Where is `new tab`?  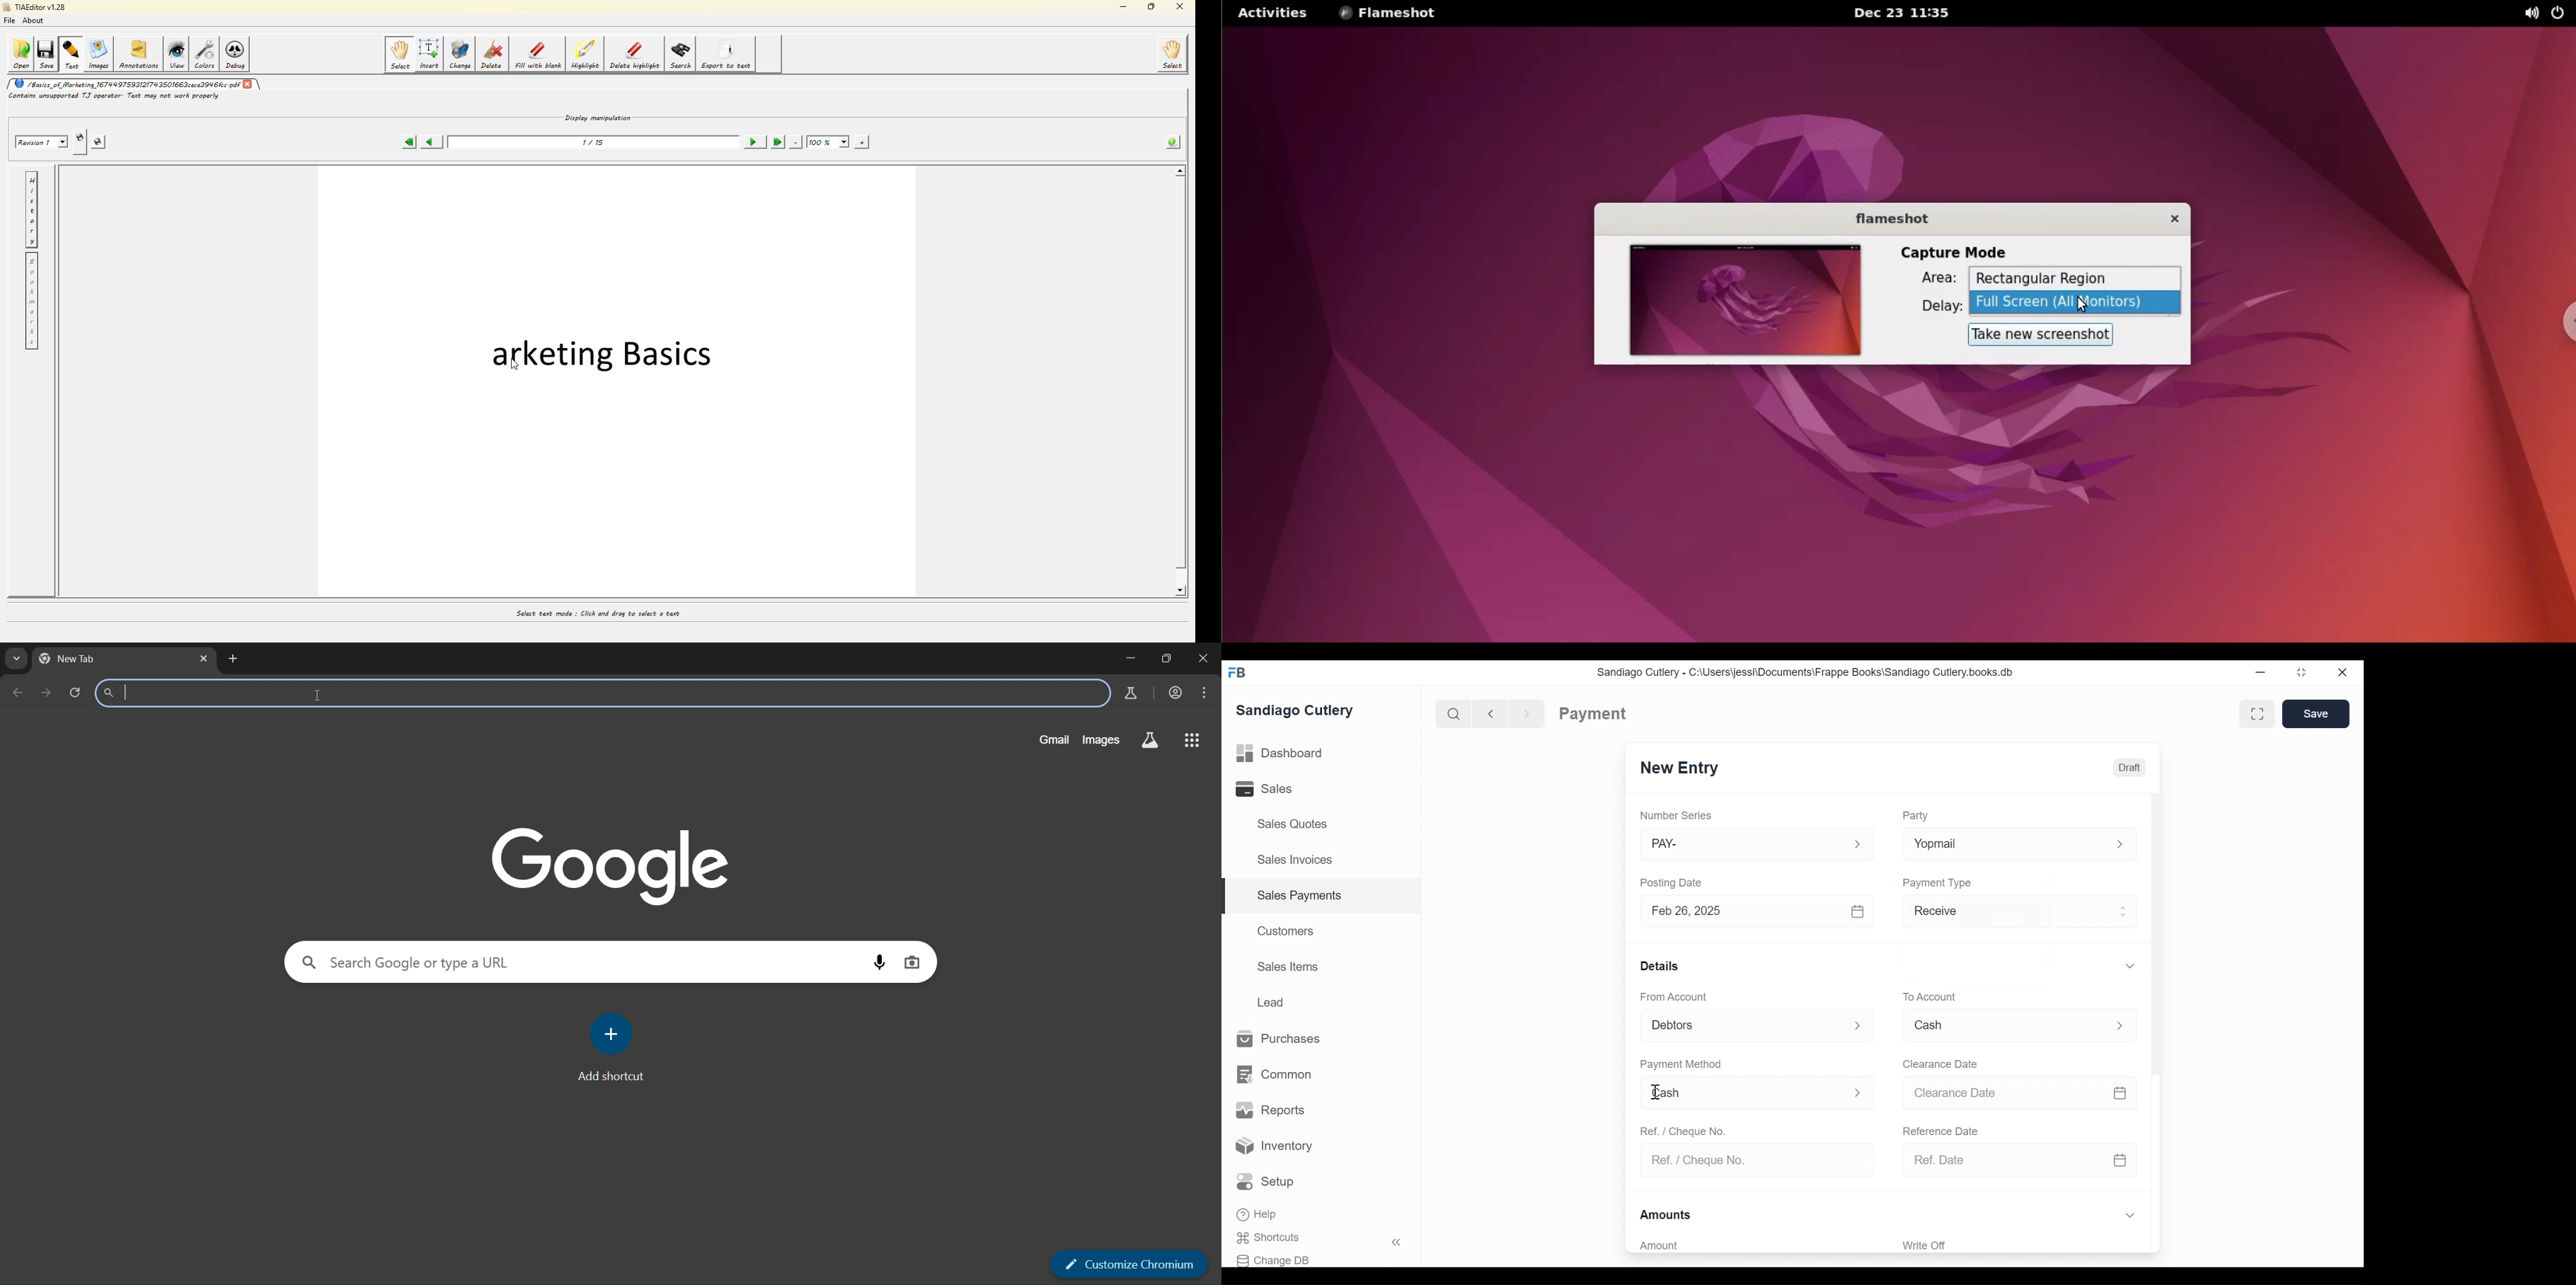 new tab is located at coordinates (234, 660).